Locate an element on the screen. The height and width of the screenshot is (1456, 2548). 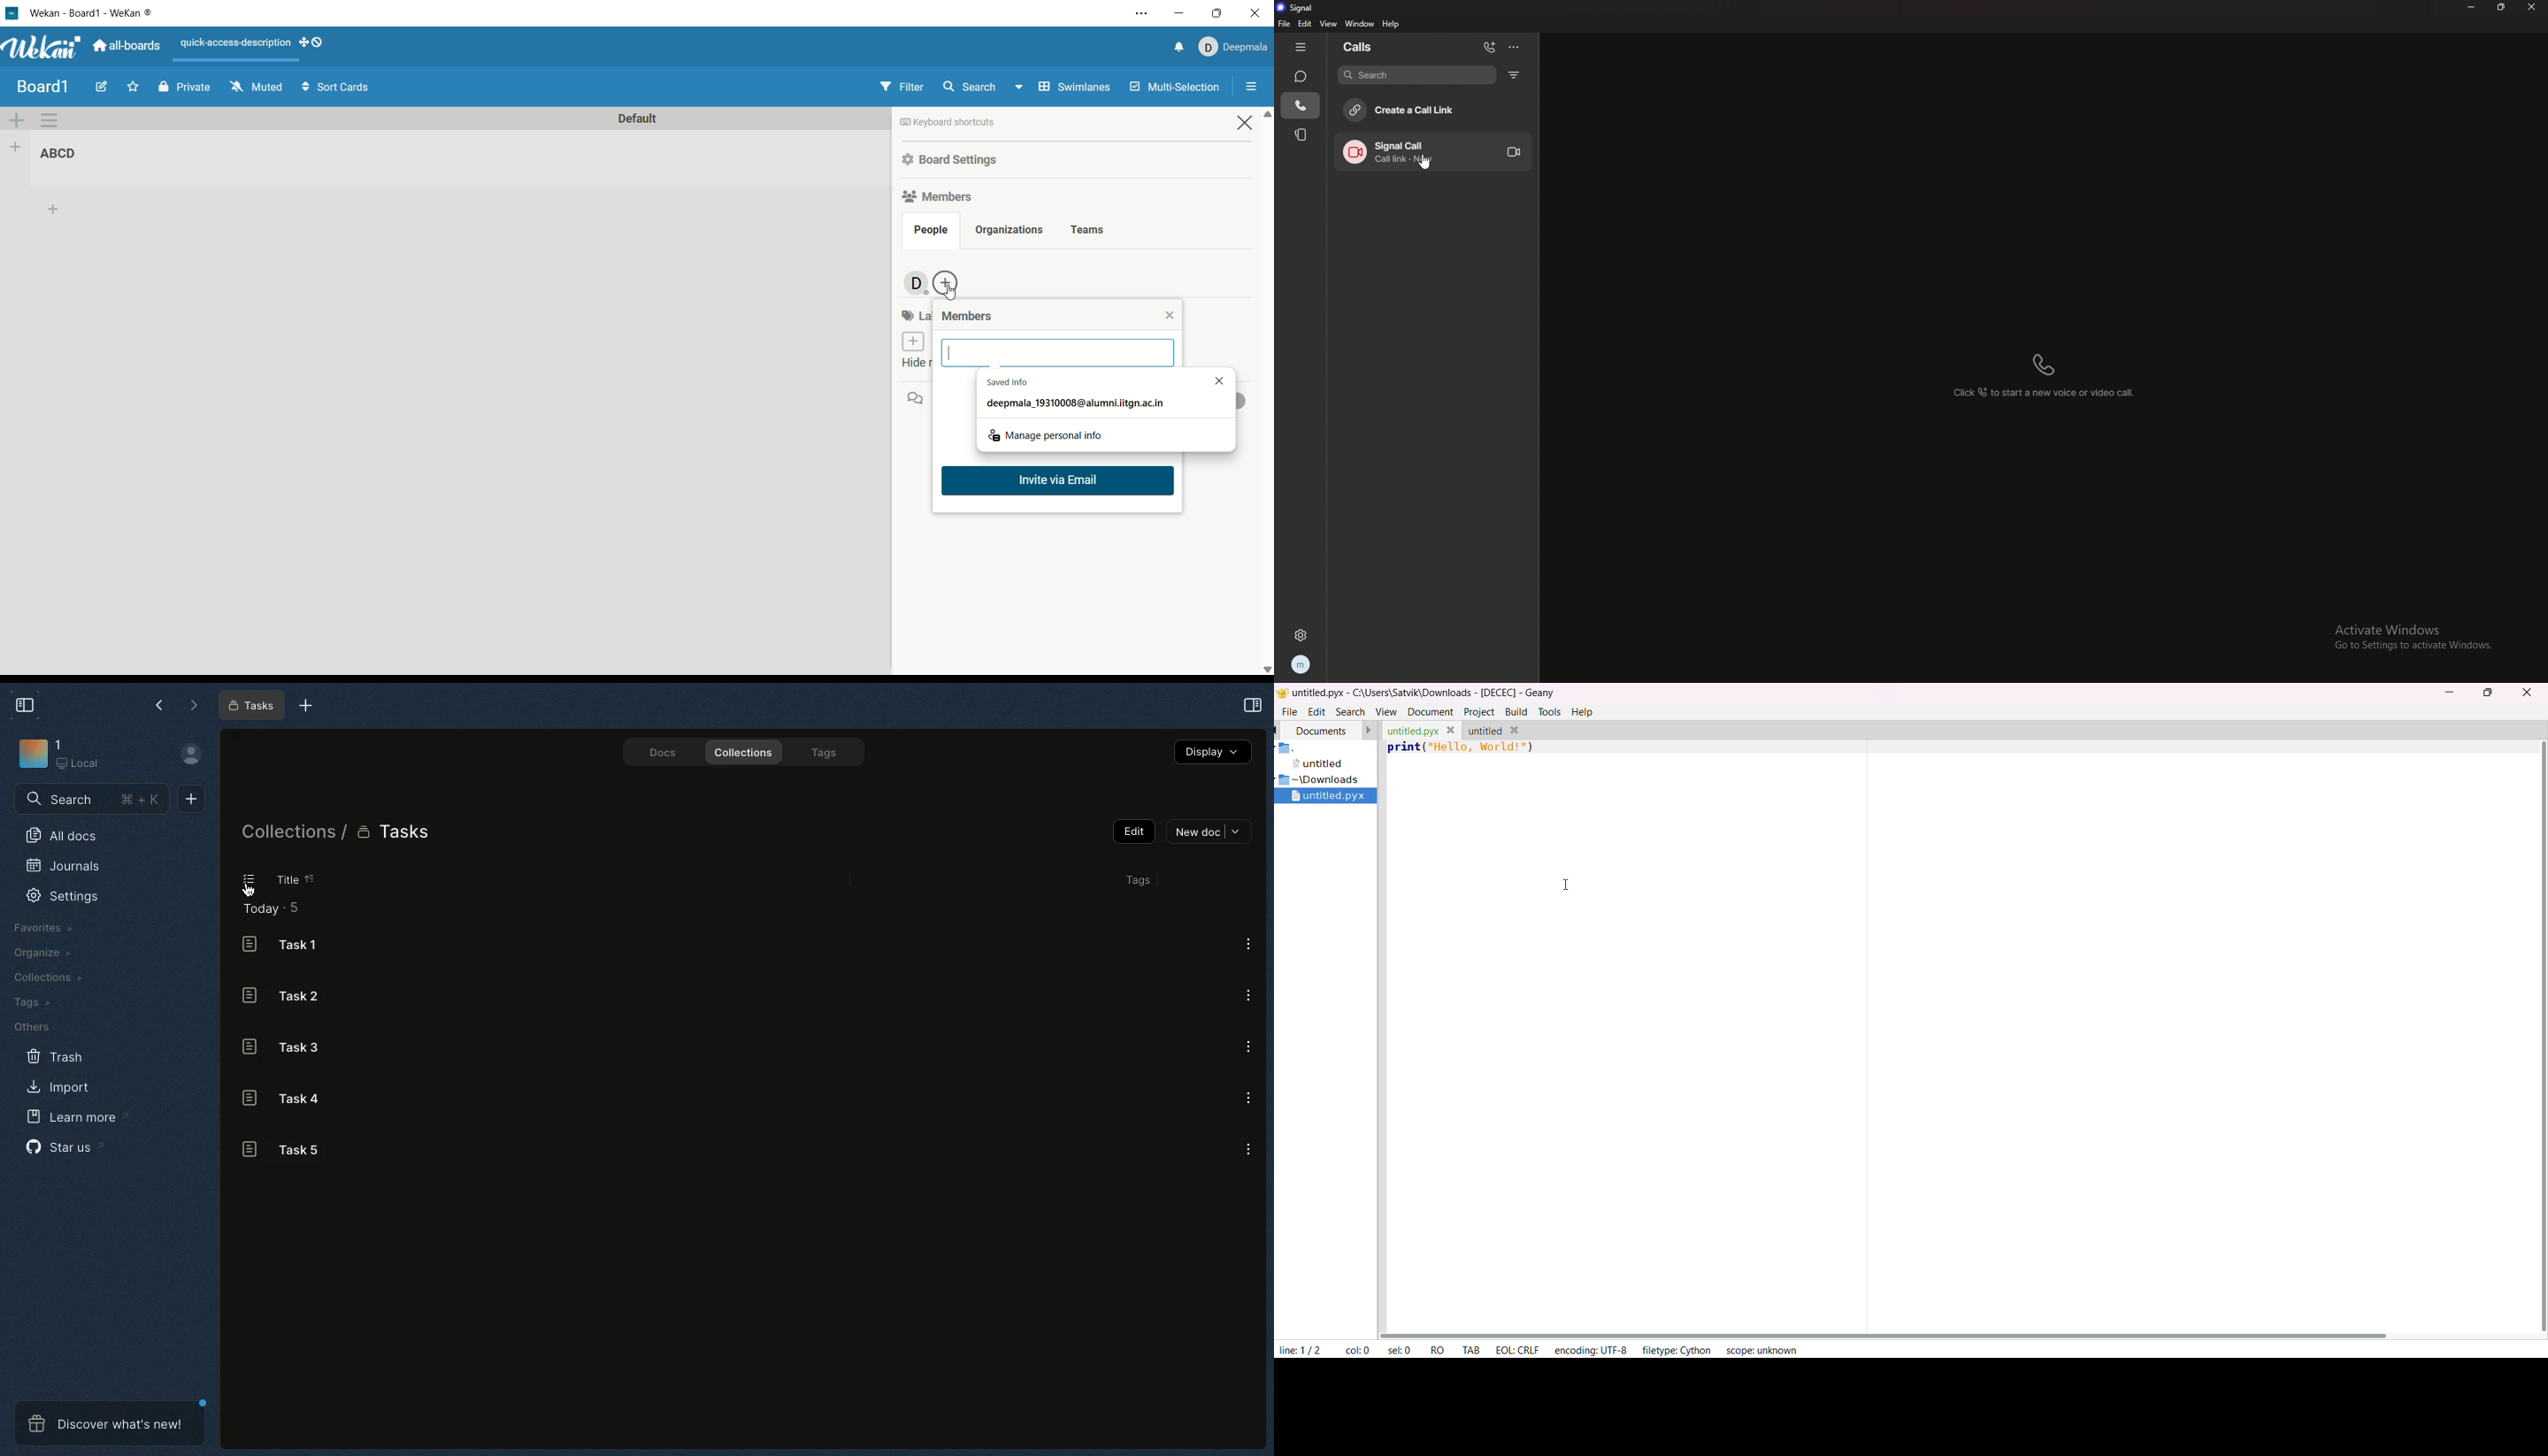
open/close sidebar is located at coordinates (1252, 88).